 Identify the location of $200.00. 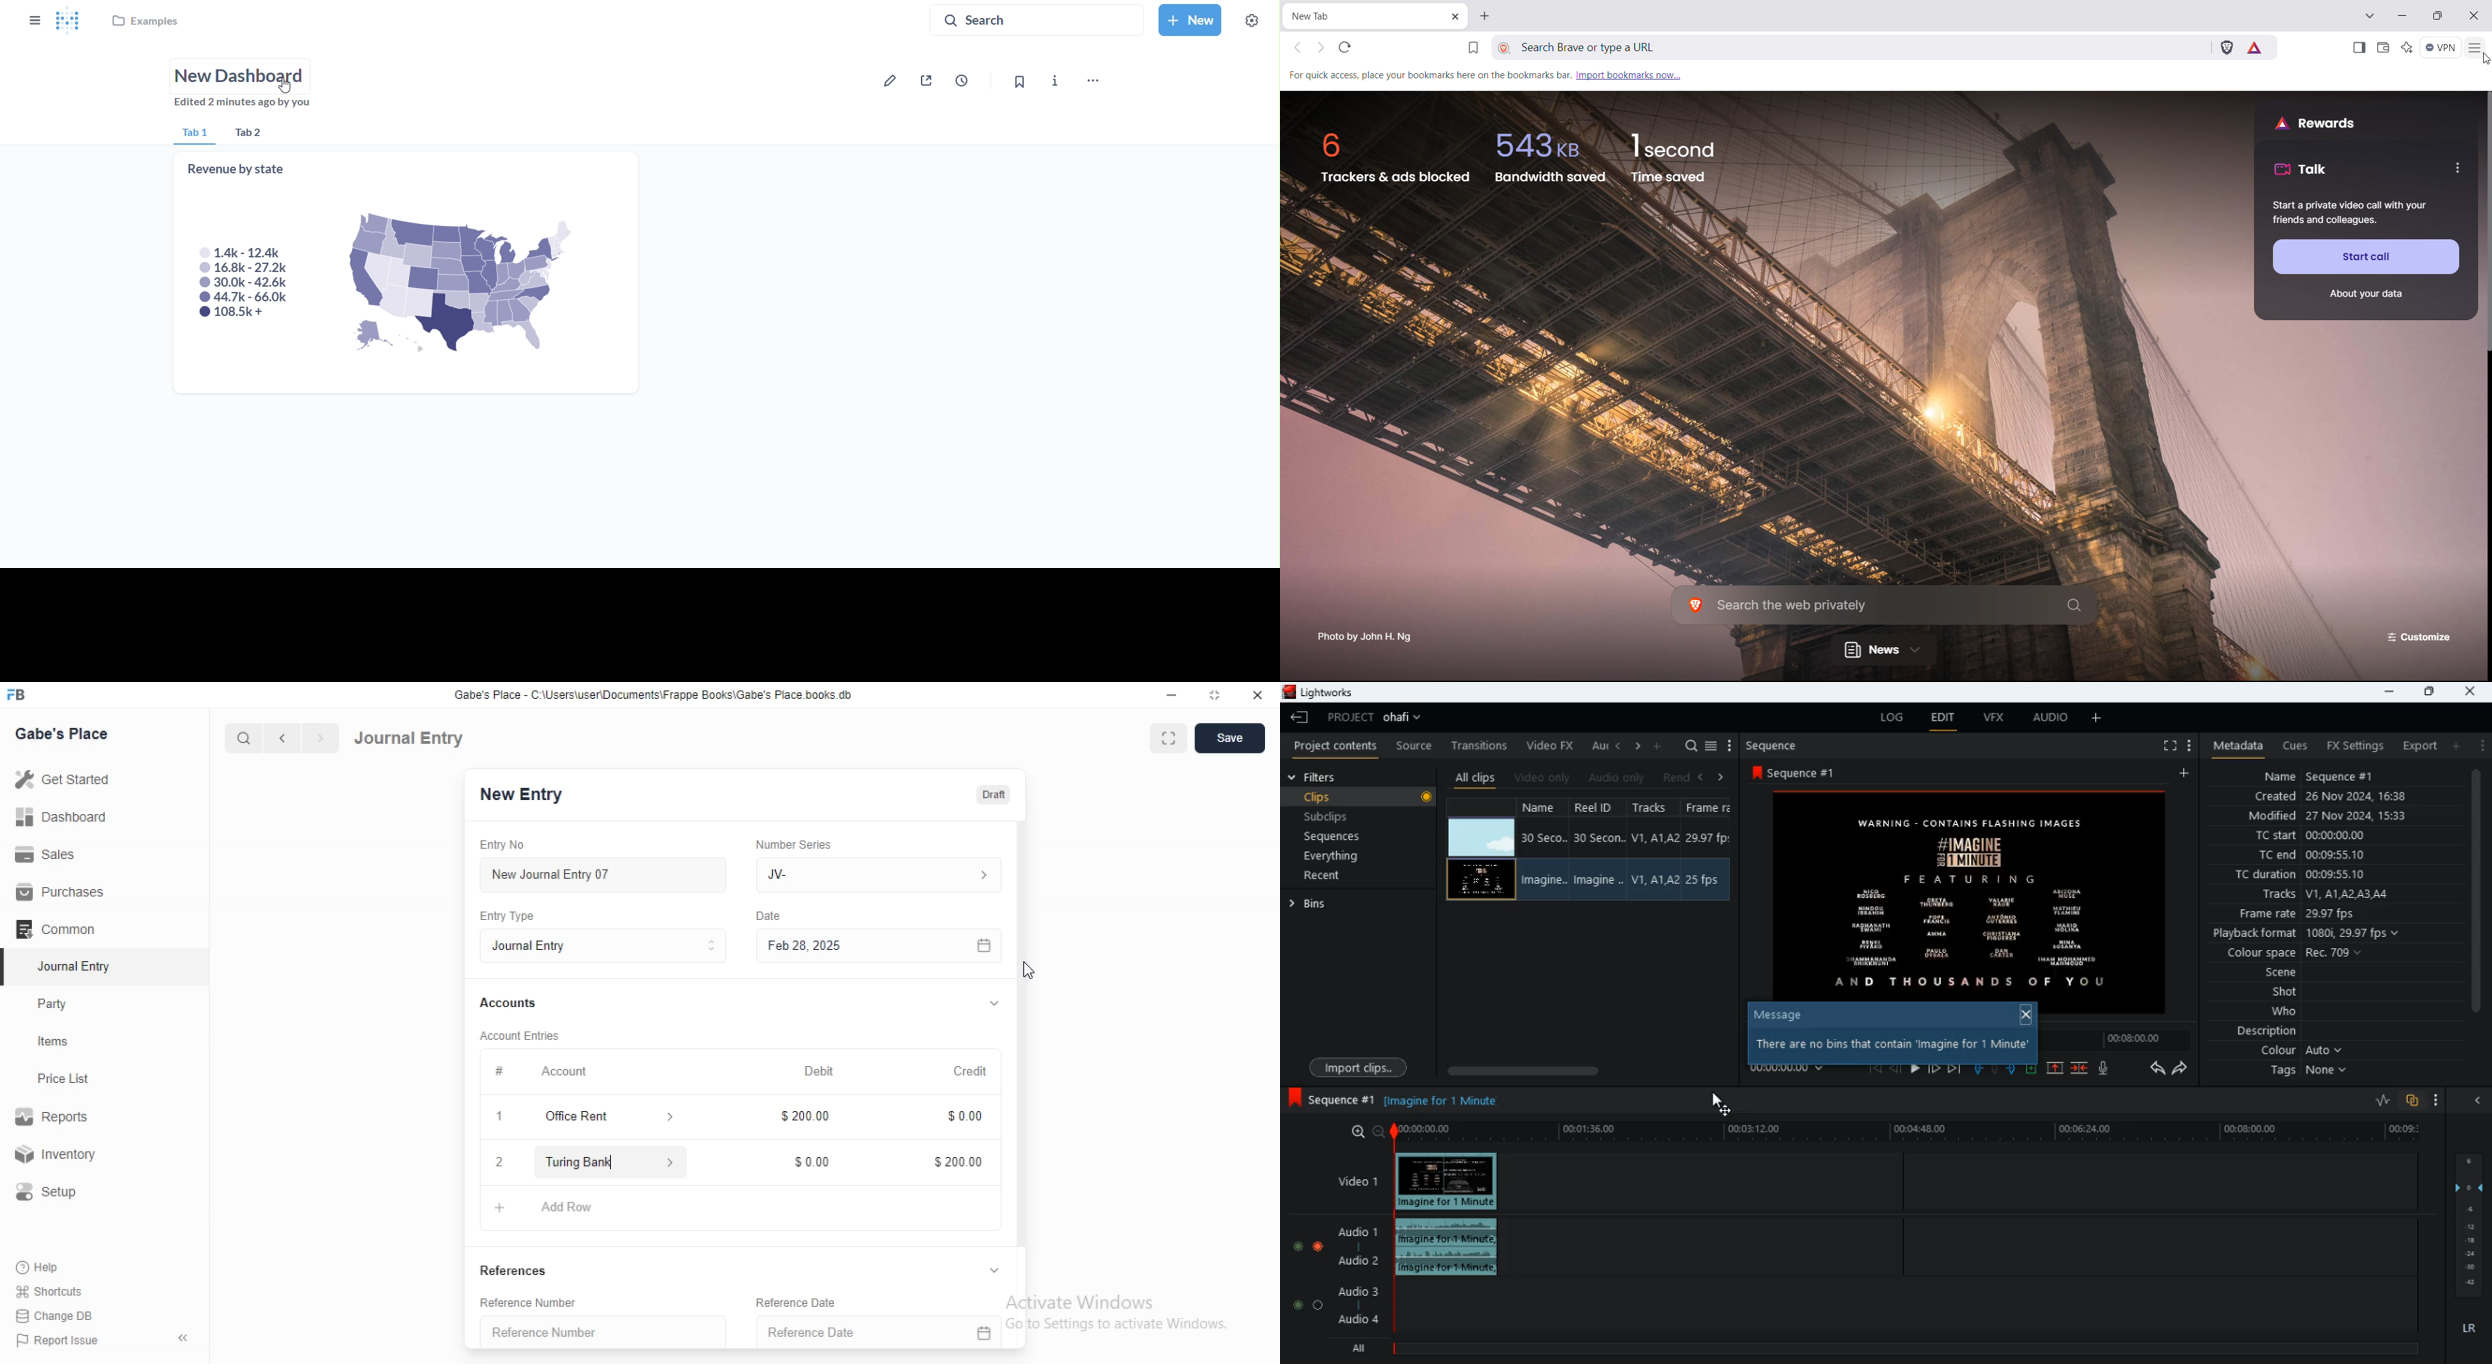
(954, 1162).